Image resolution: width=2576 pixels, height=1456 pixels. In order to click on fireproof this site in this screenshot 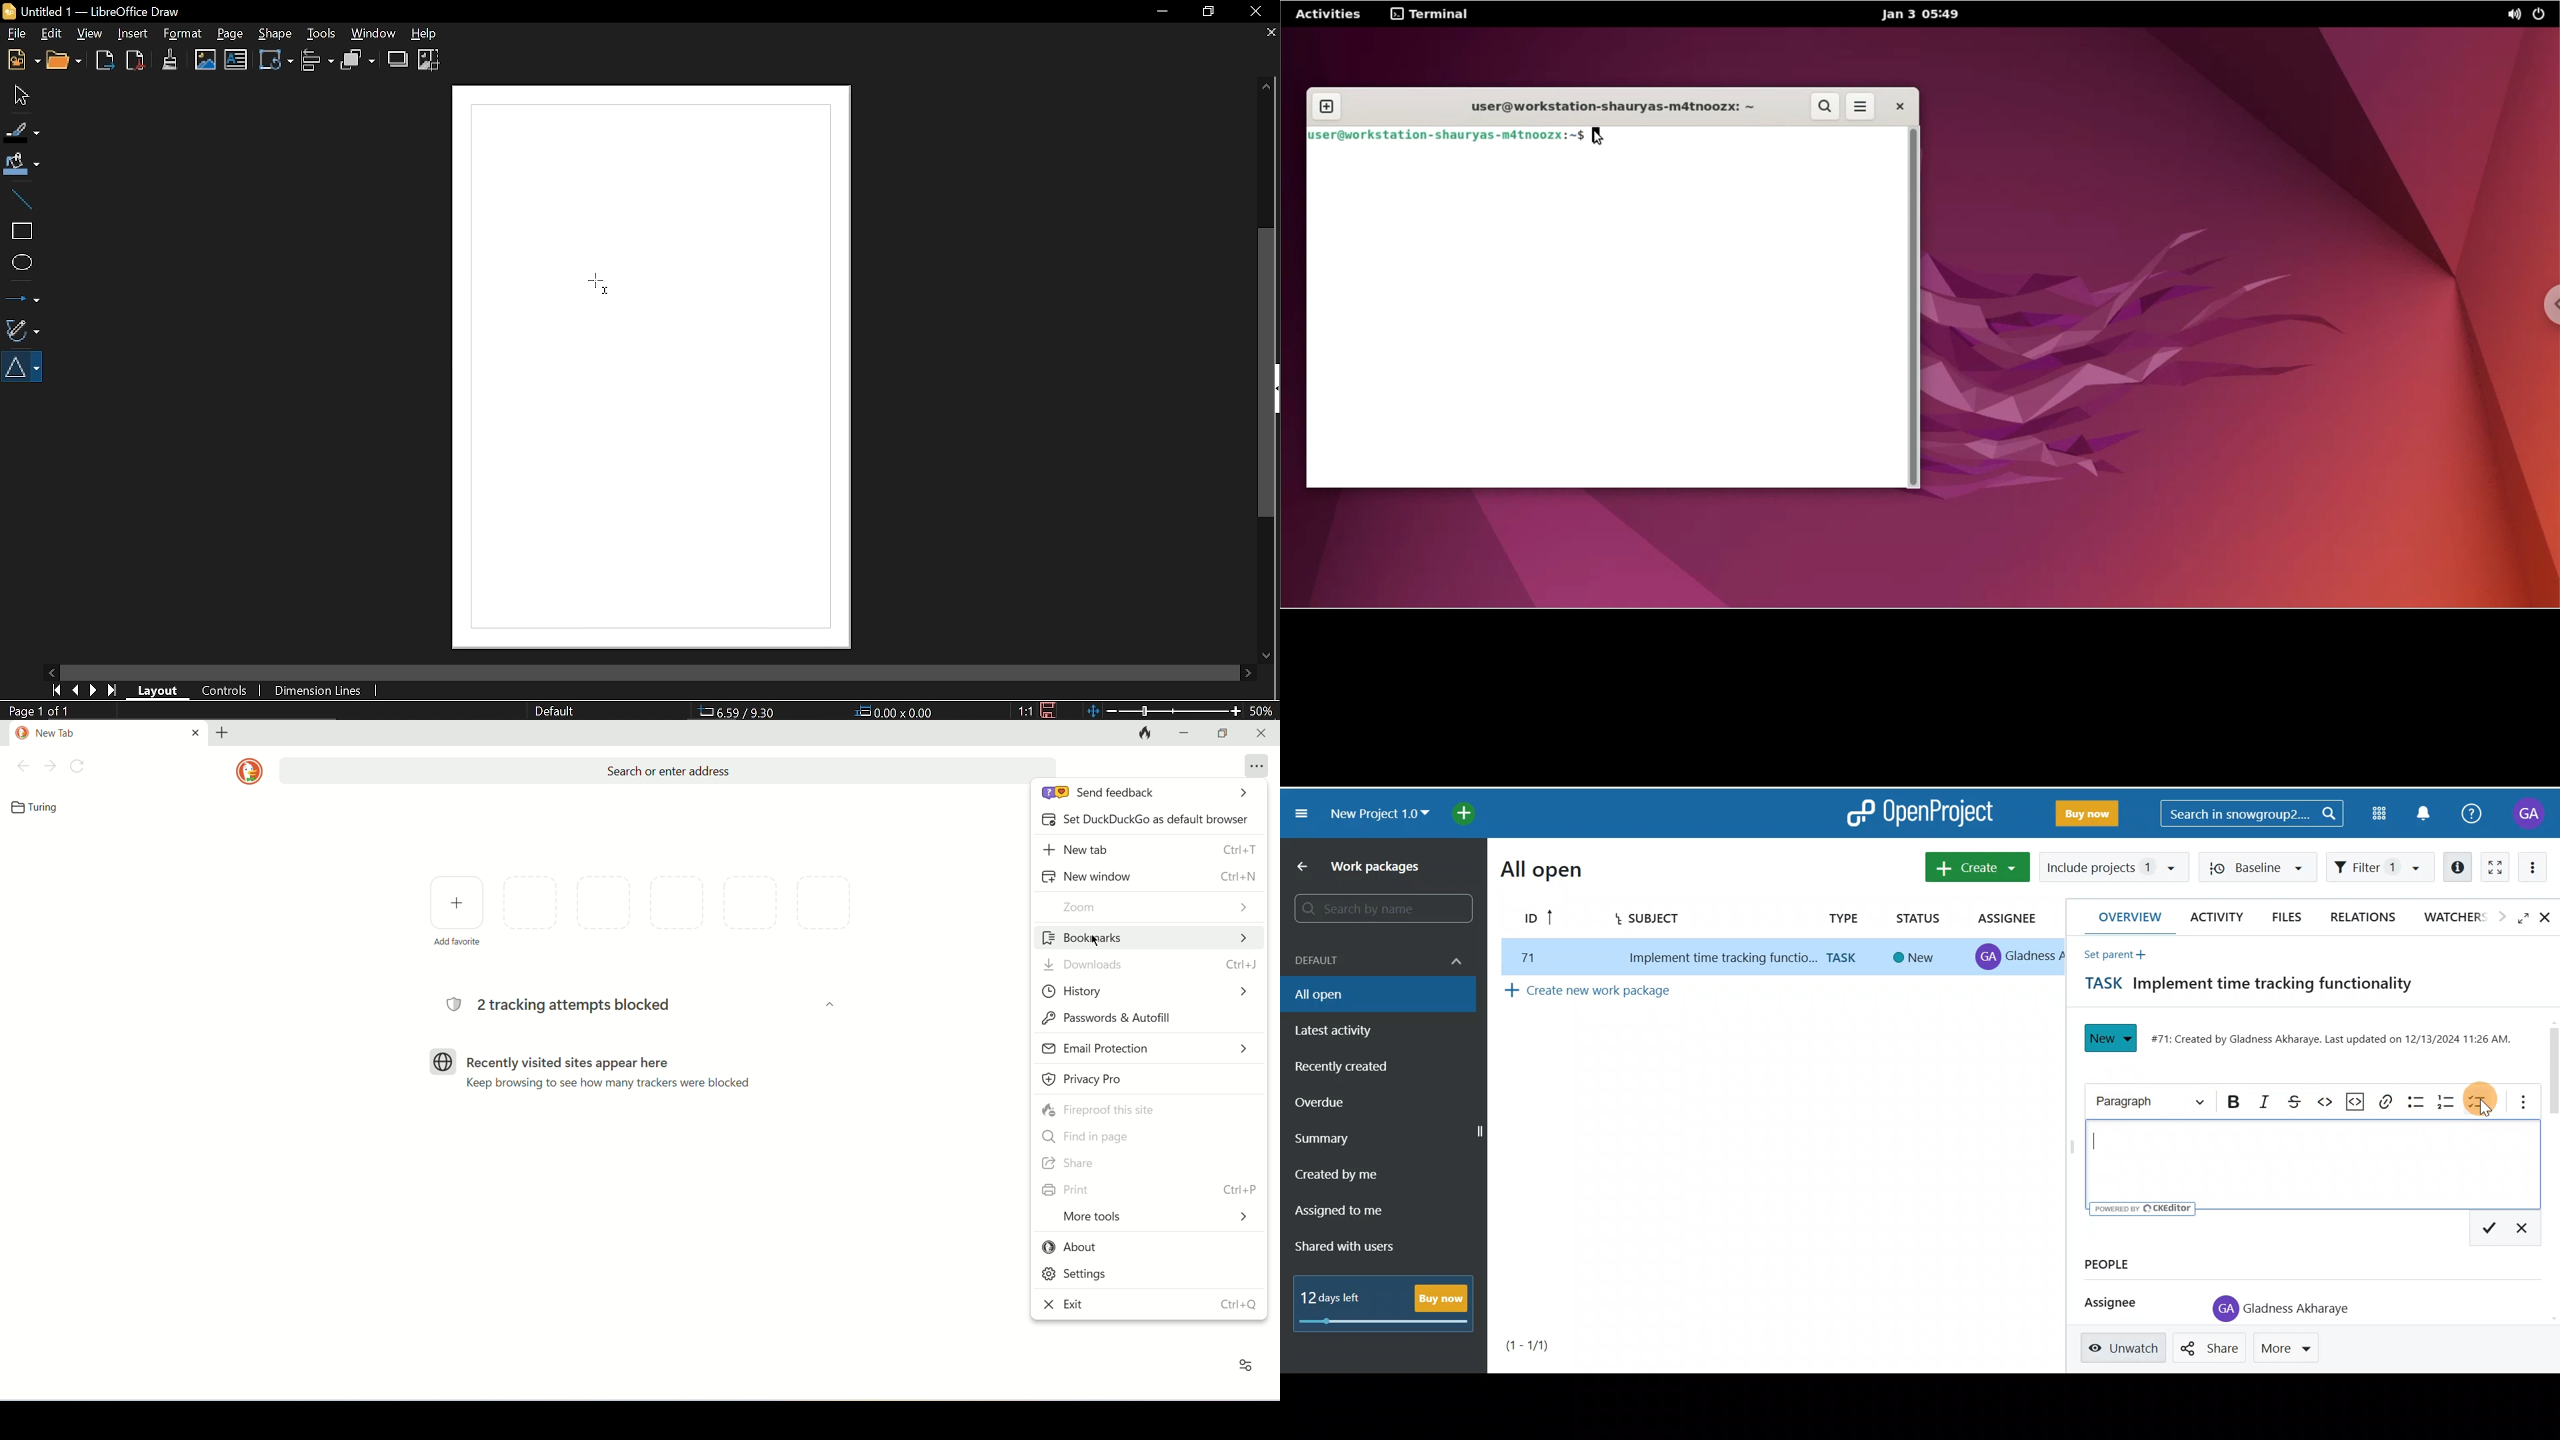, I will do `click(1149, 1110)`.